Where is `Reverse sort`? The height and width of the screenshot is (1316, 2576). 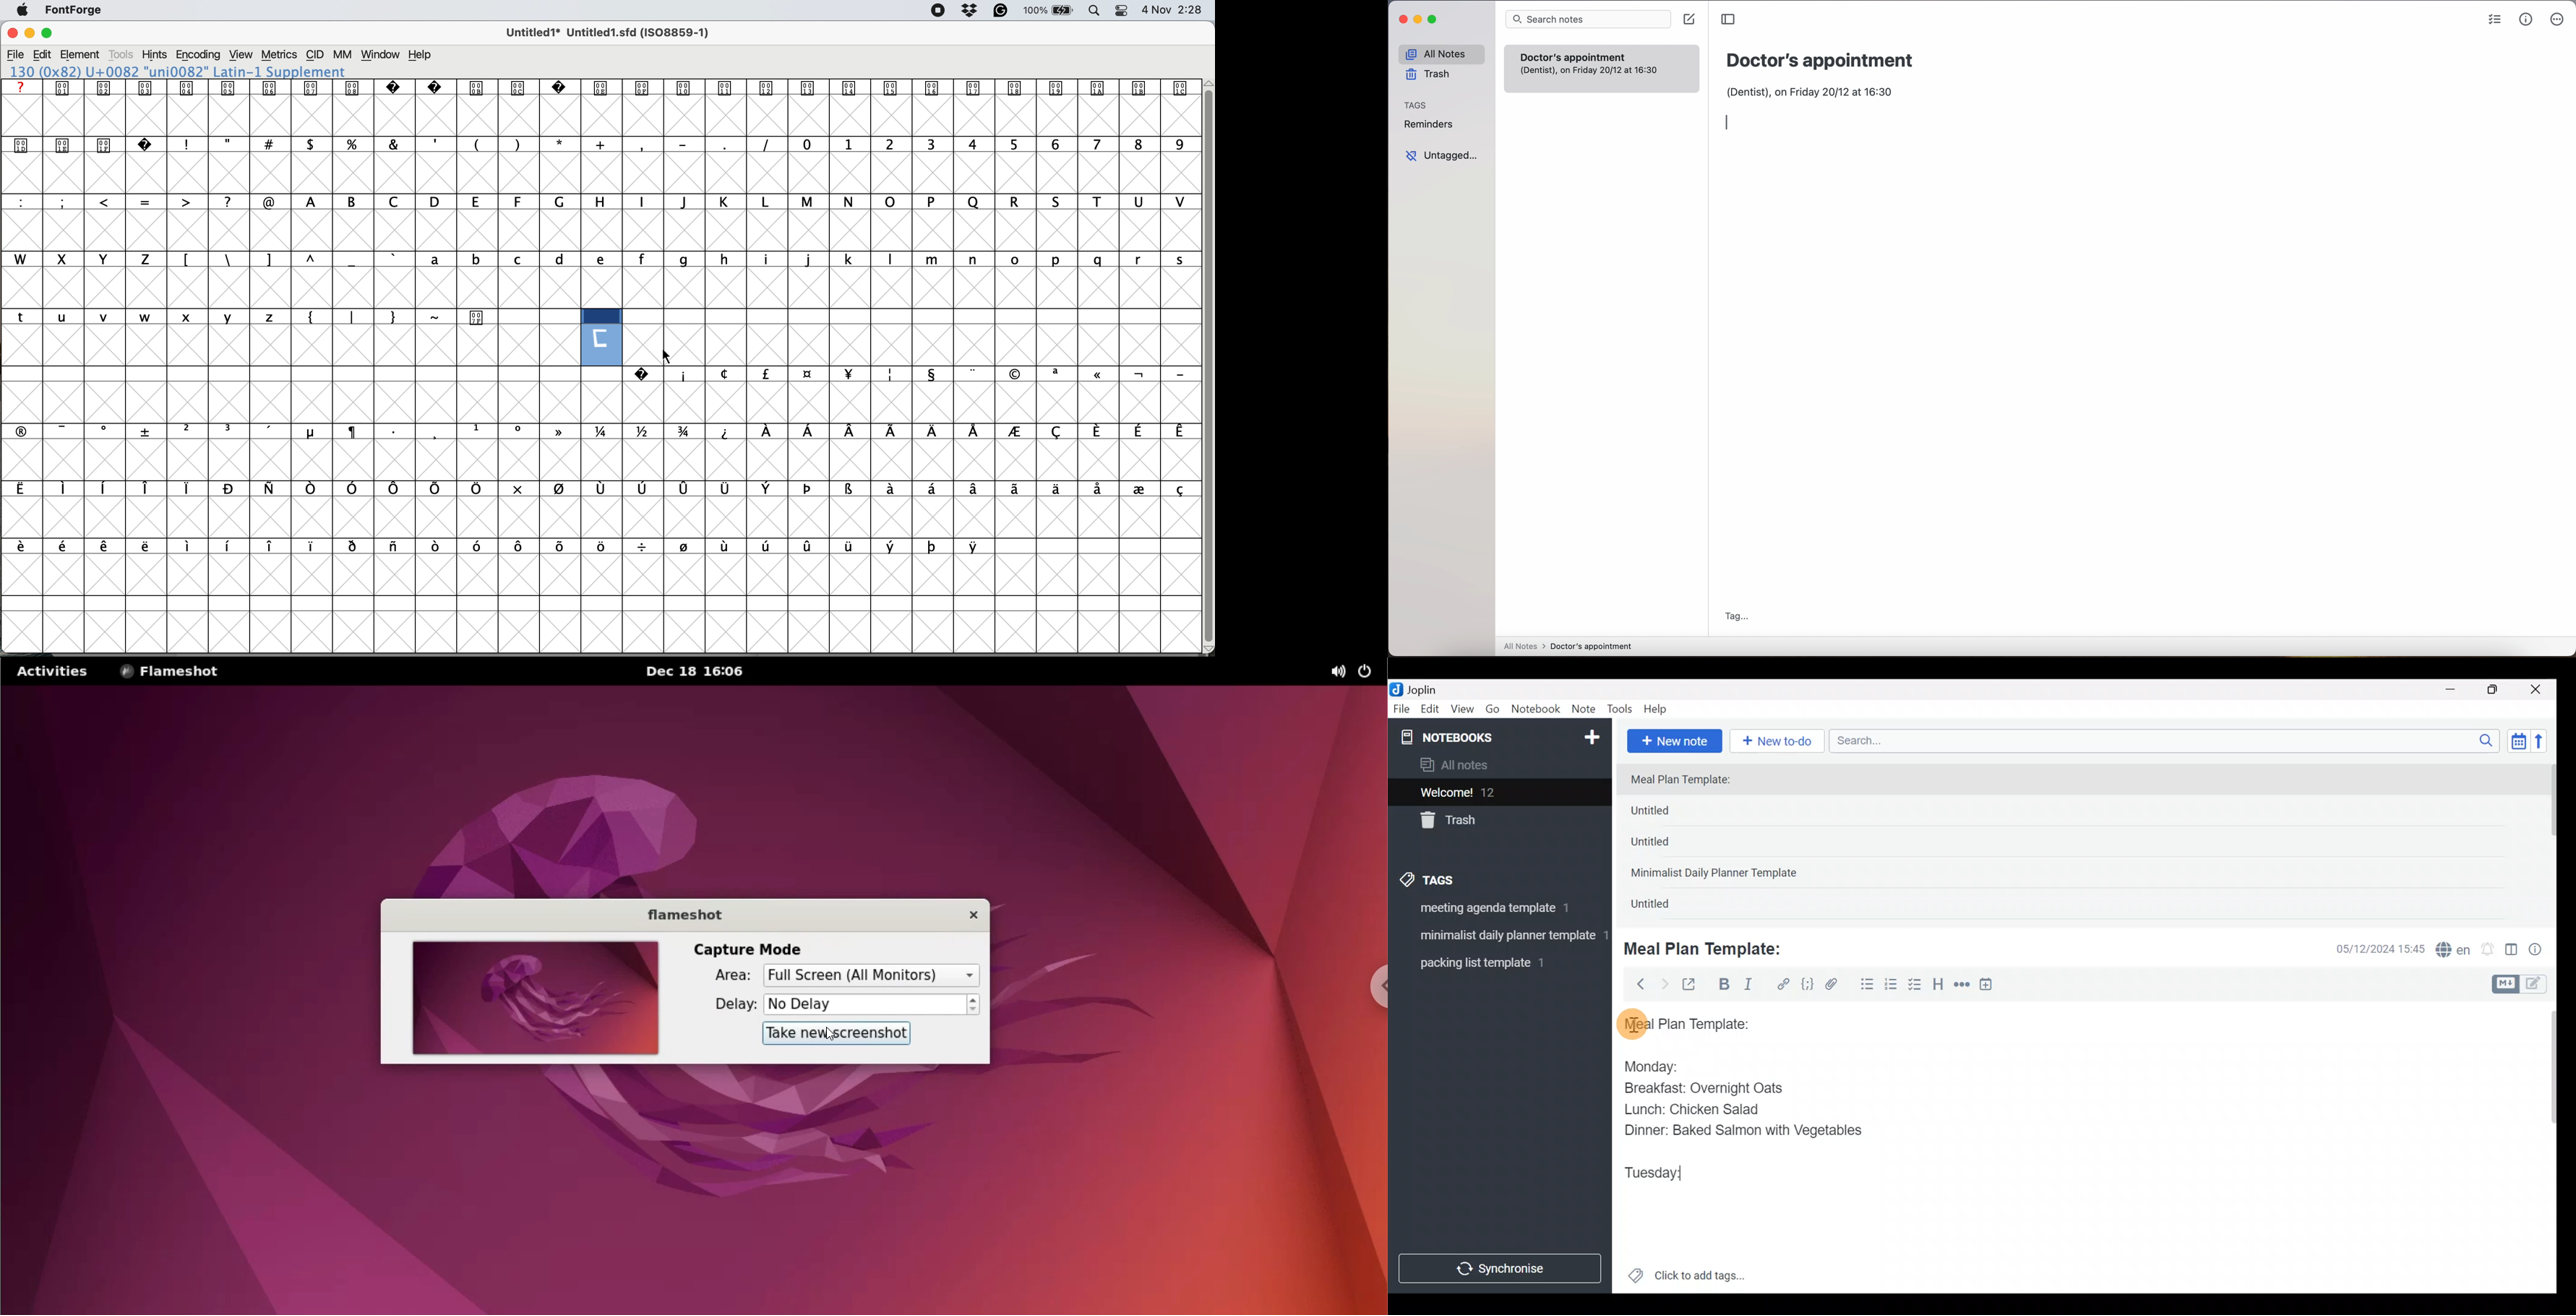 Reverse sort is located at coordinates (2545, 745).